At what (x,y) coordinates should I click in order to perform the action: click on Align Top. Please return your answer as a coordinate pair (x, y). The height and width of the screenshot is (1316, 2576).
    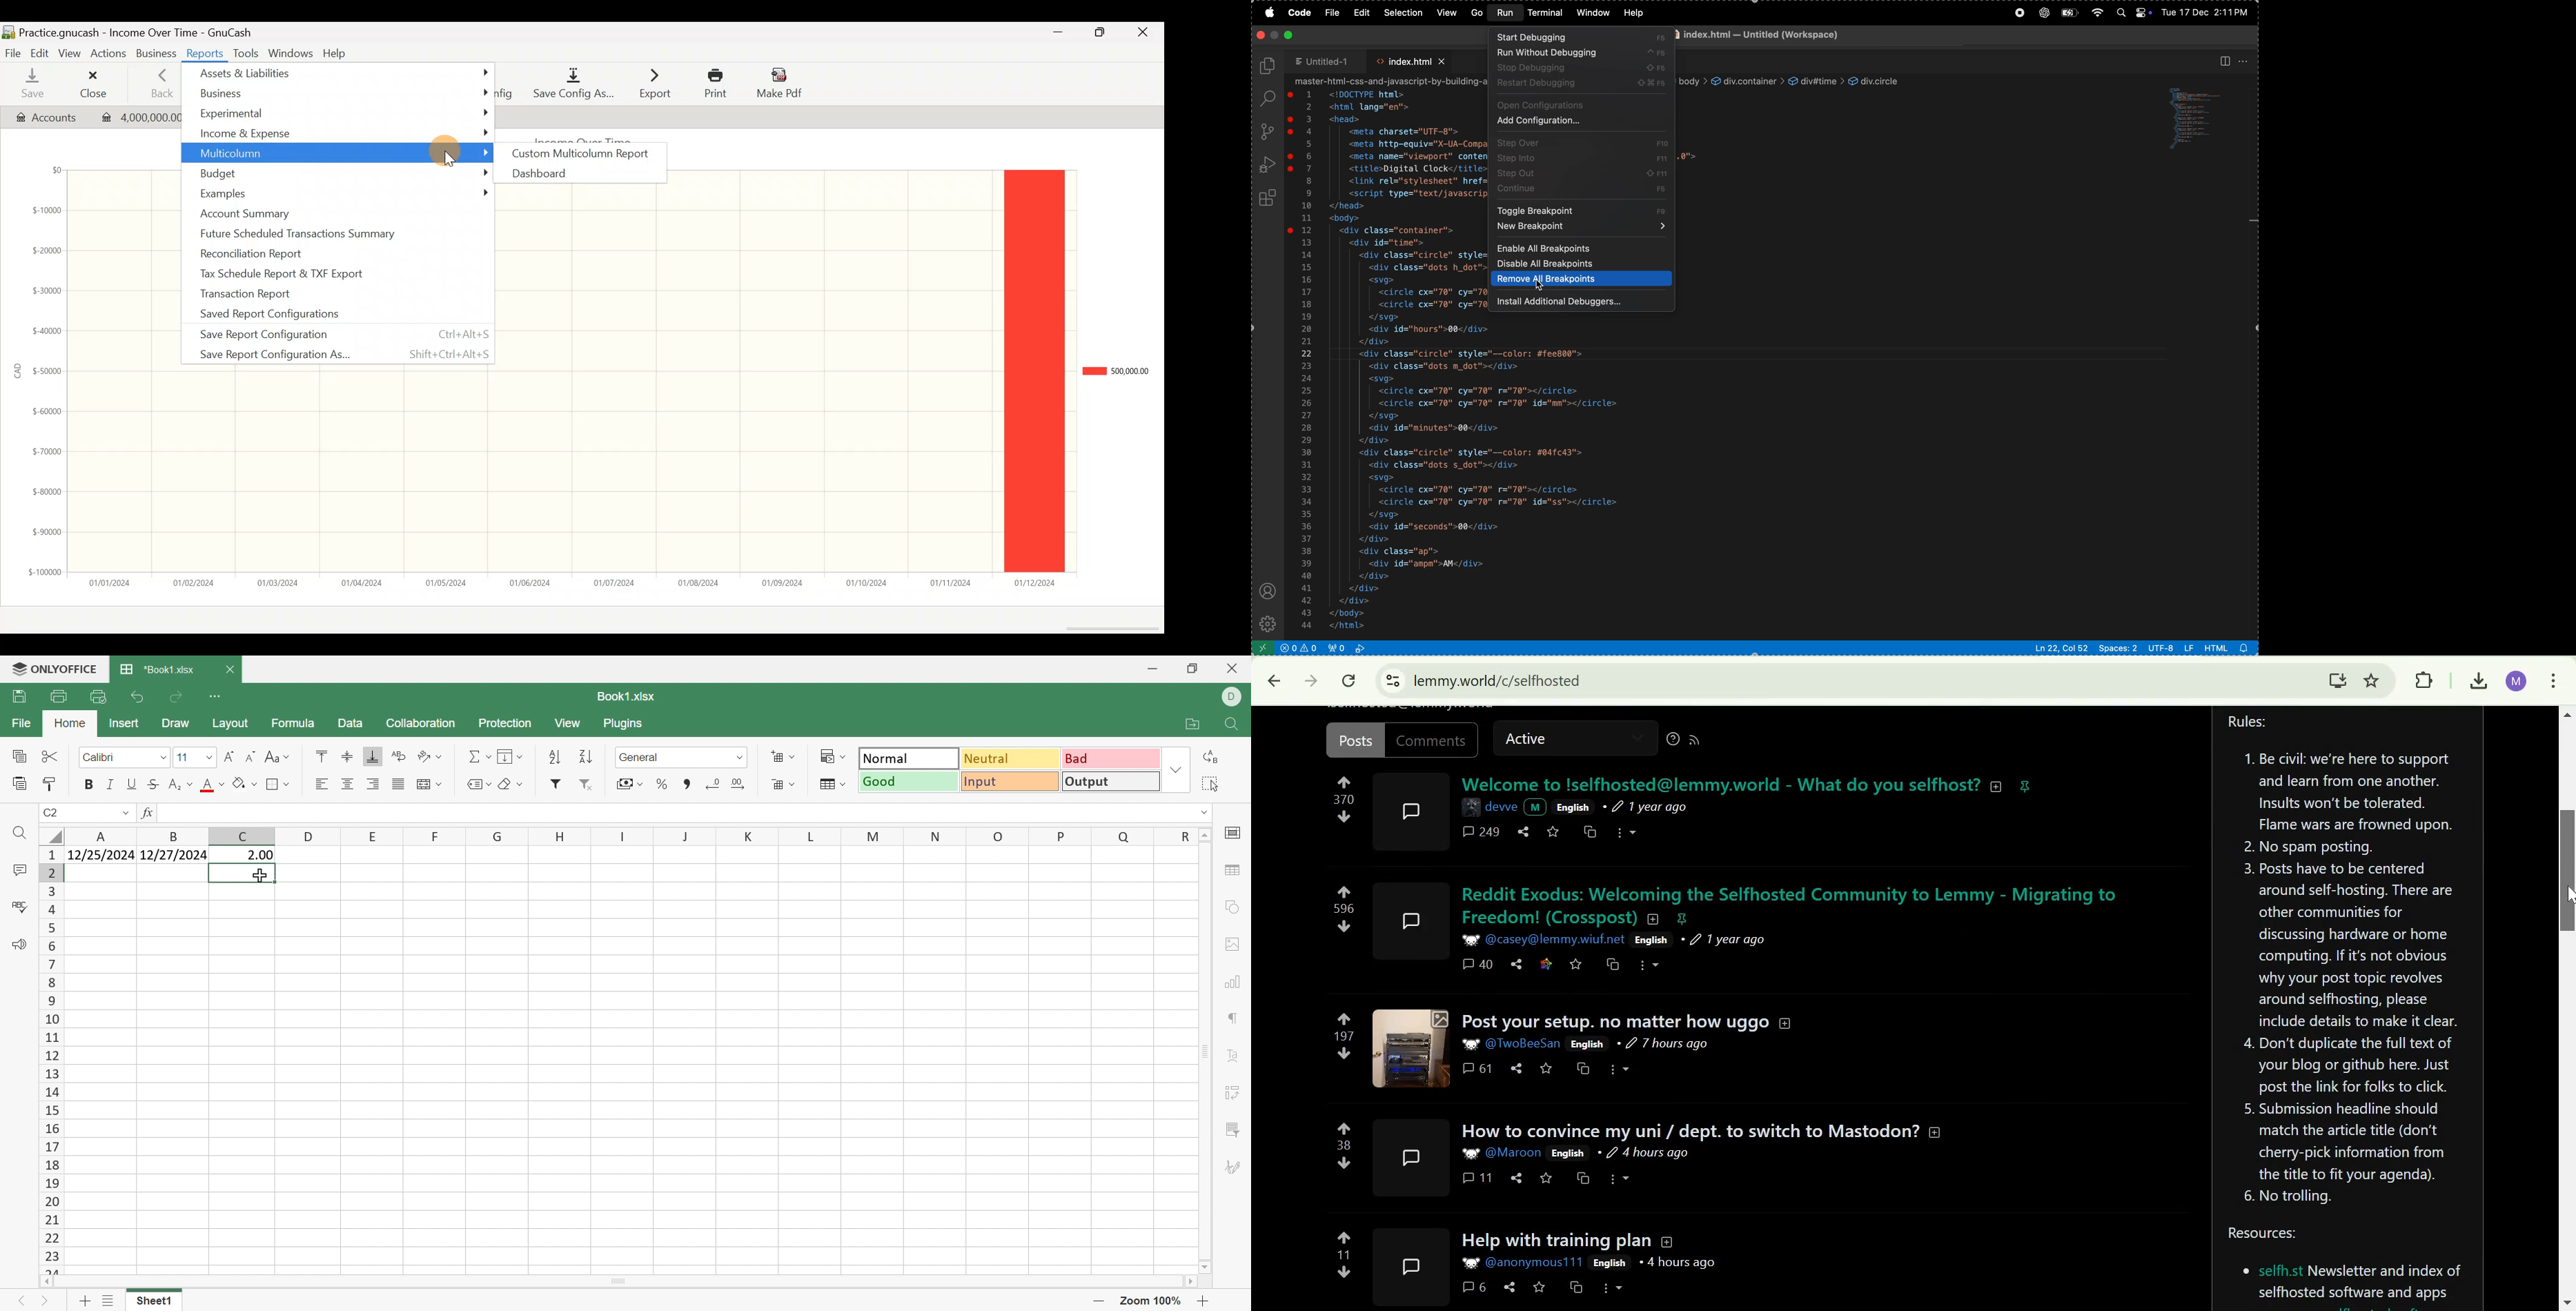
    Looking at the image, I should click on (323, 755).